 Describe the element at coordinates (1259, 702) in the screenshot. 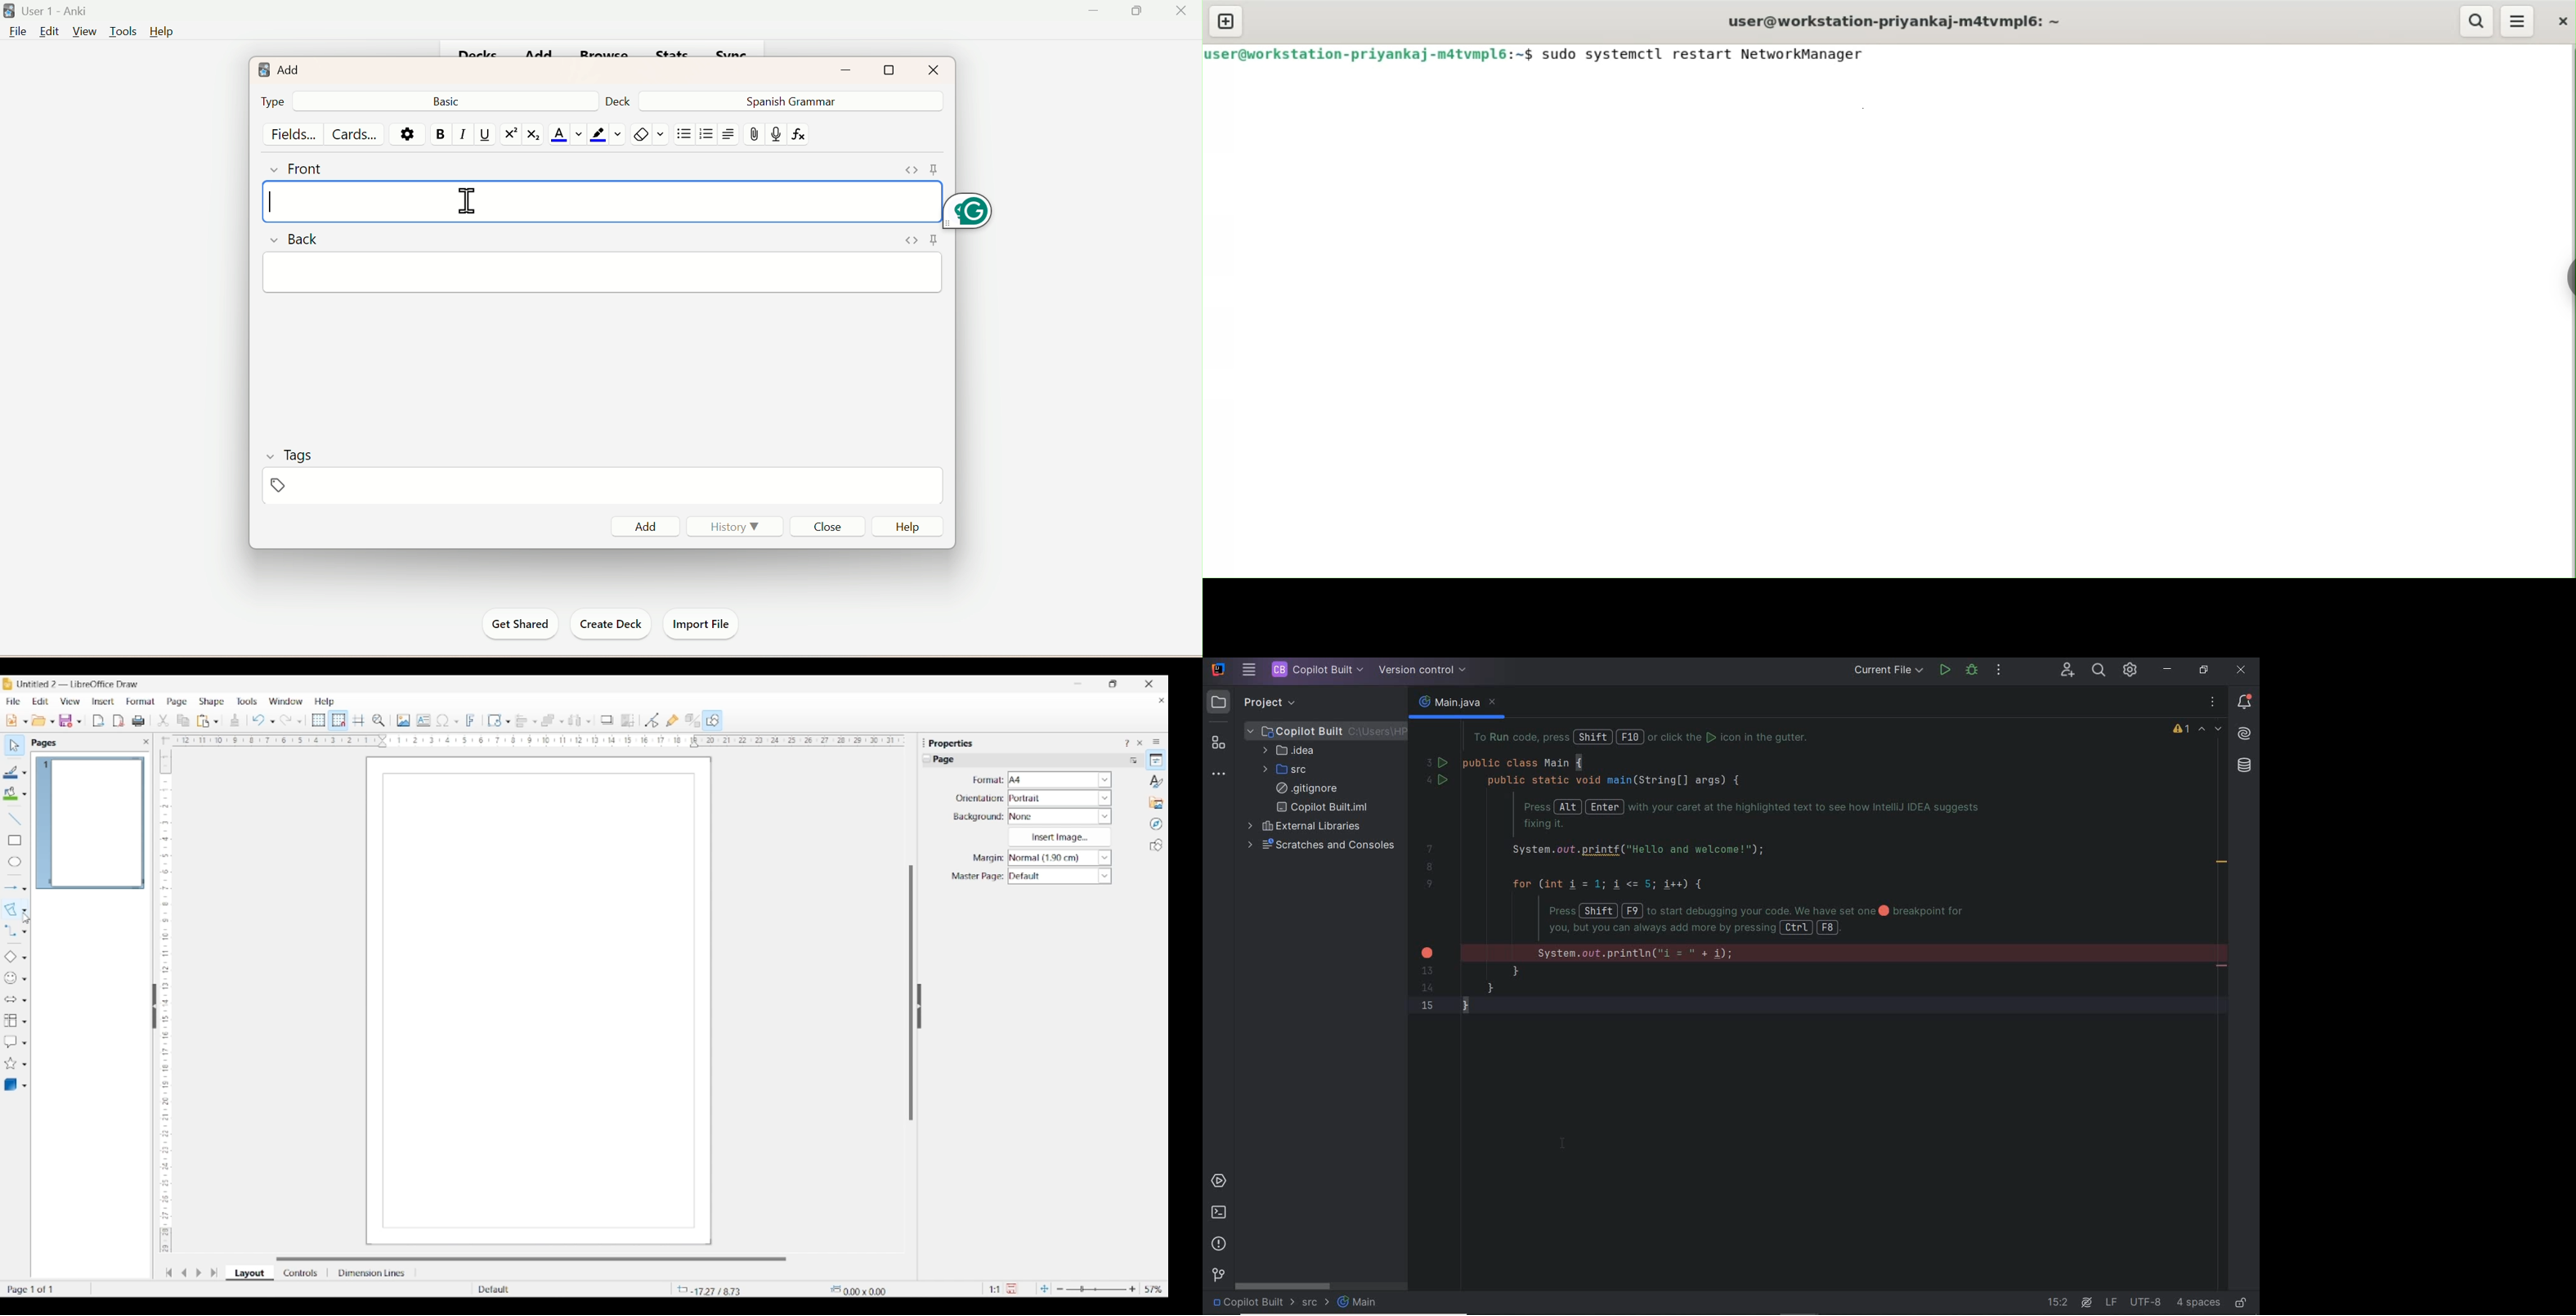

I see `PROJECT` at that location.